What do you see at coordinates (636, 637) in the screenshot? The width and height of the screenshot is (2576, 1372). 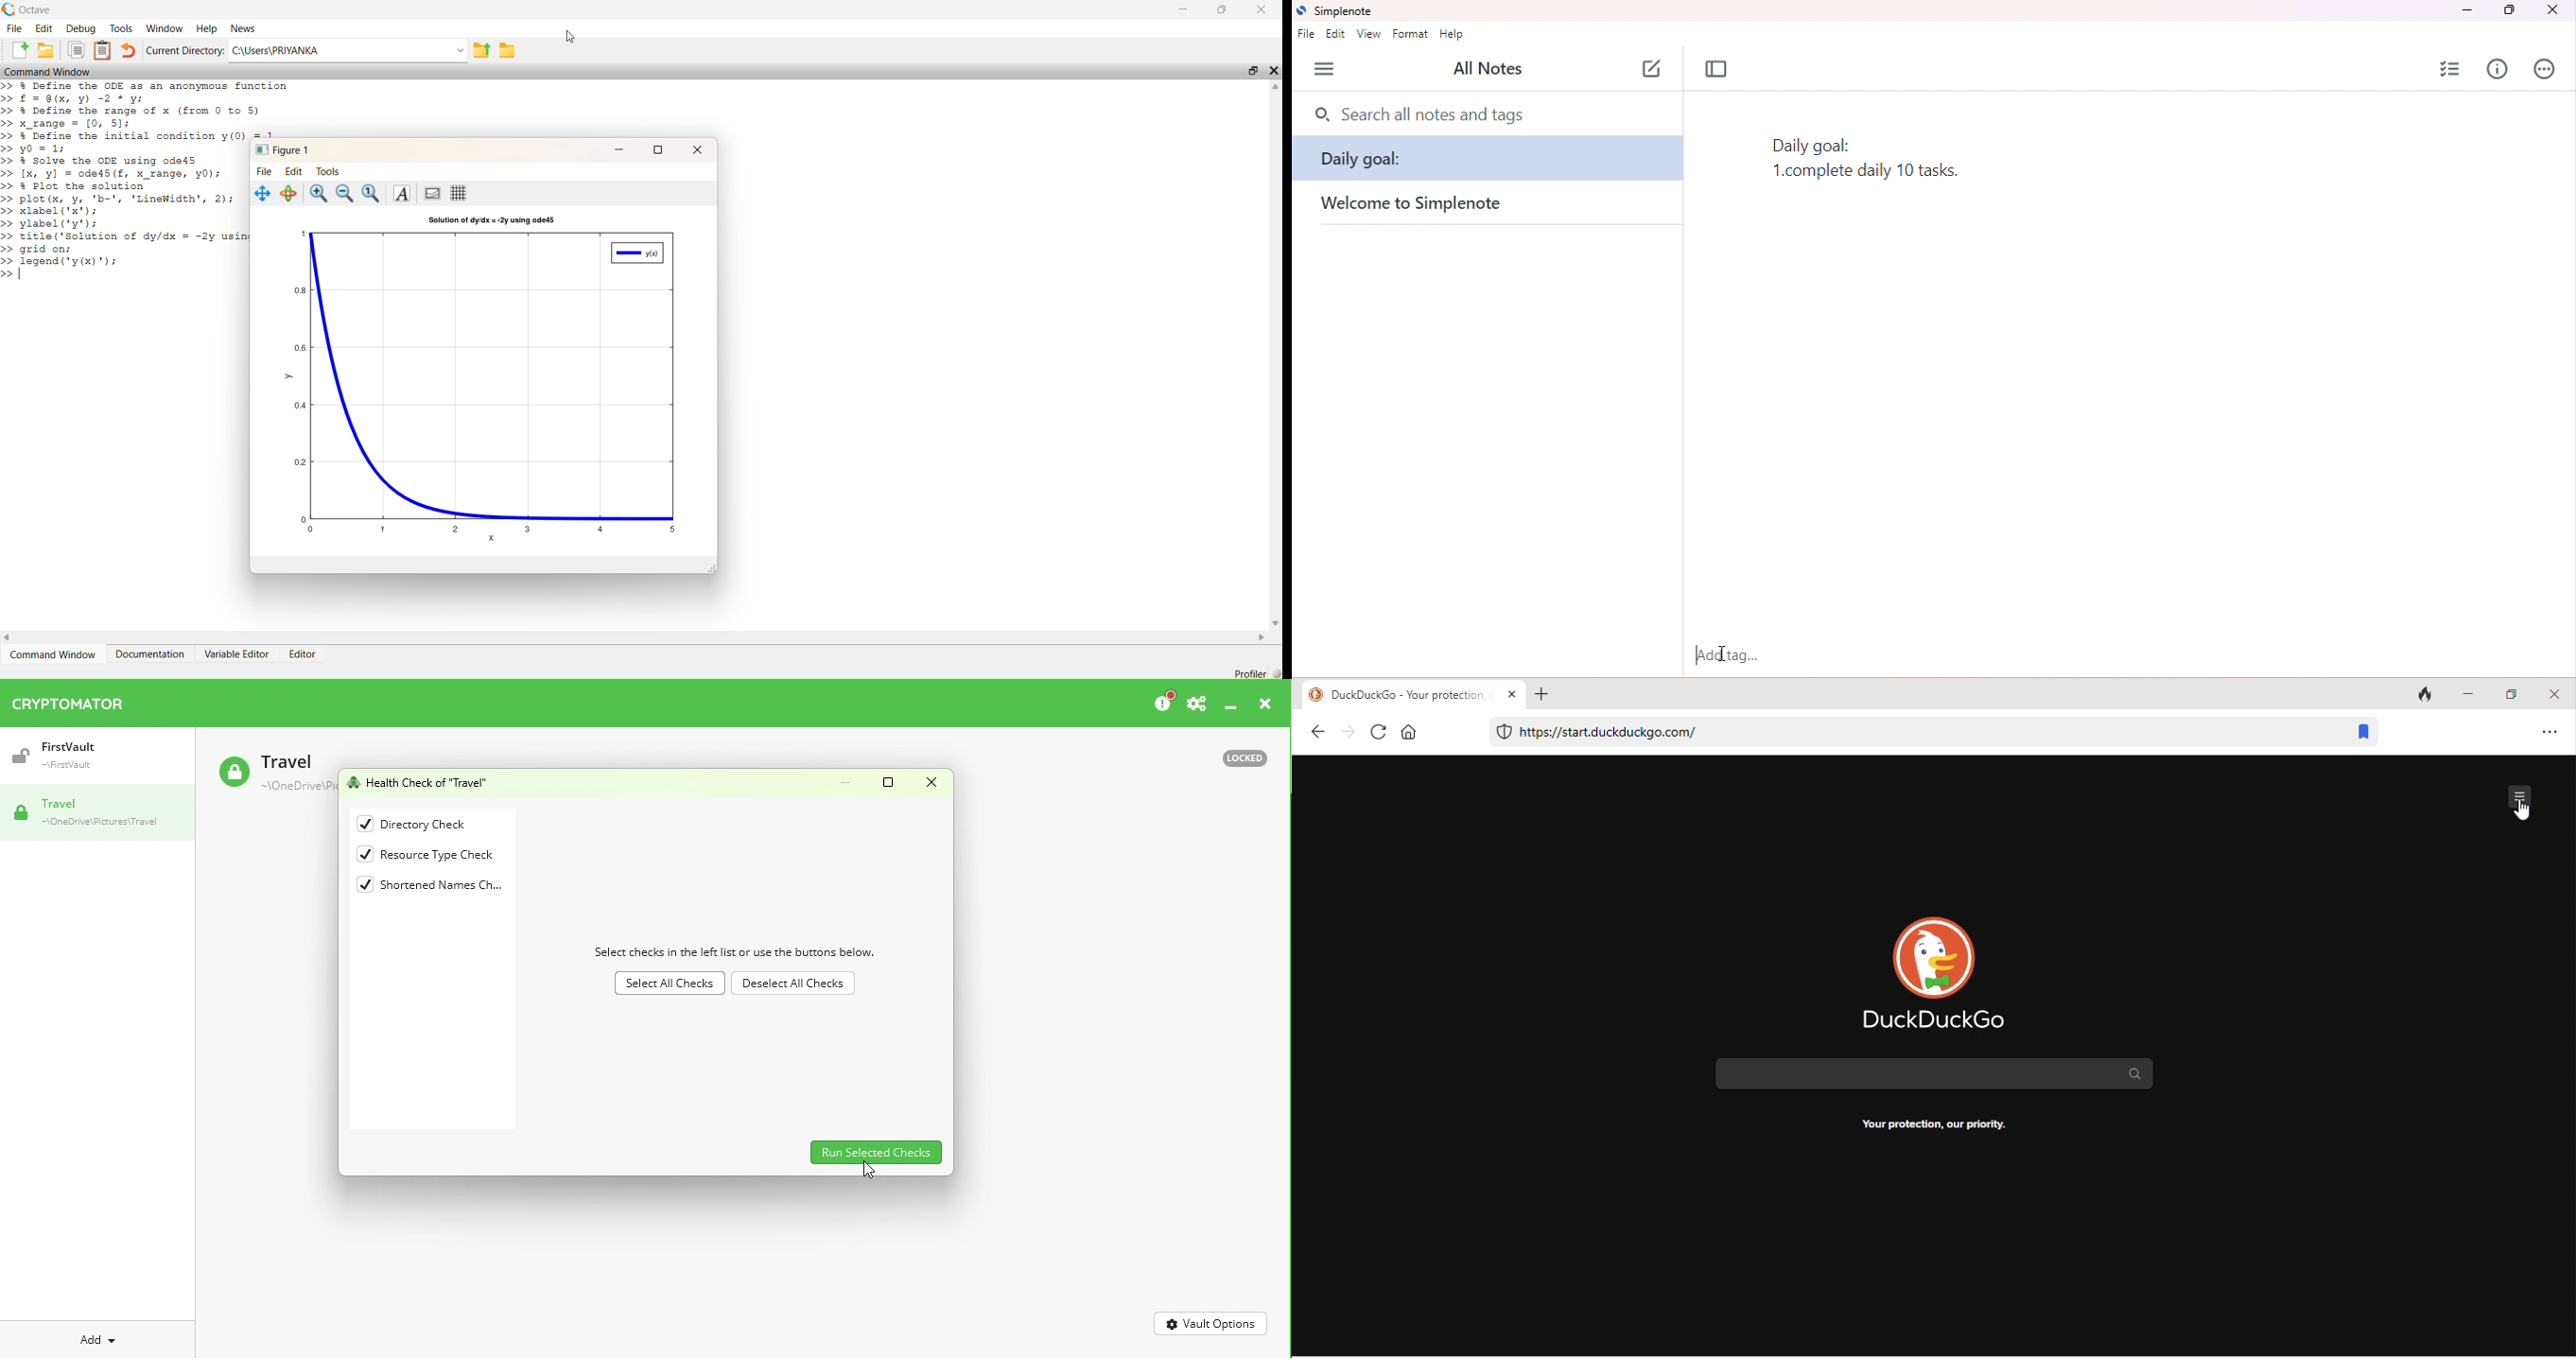 I see `horizontal scroll bar` at bounding box center [636, 637].